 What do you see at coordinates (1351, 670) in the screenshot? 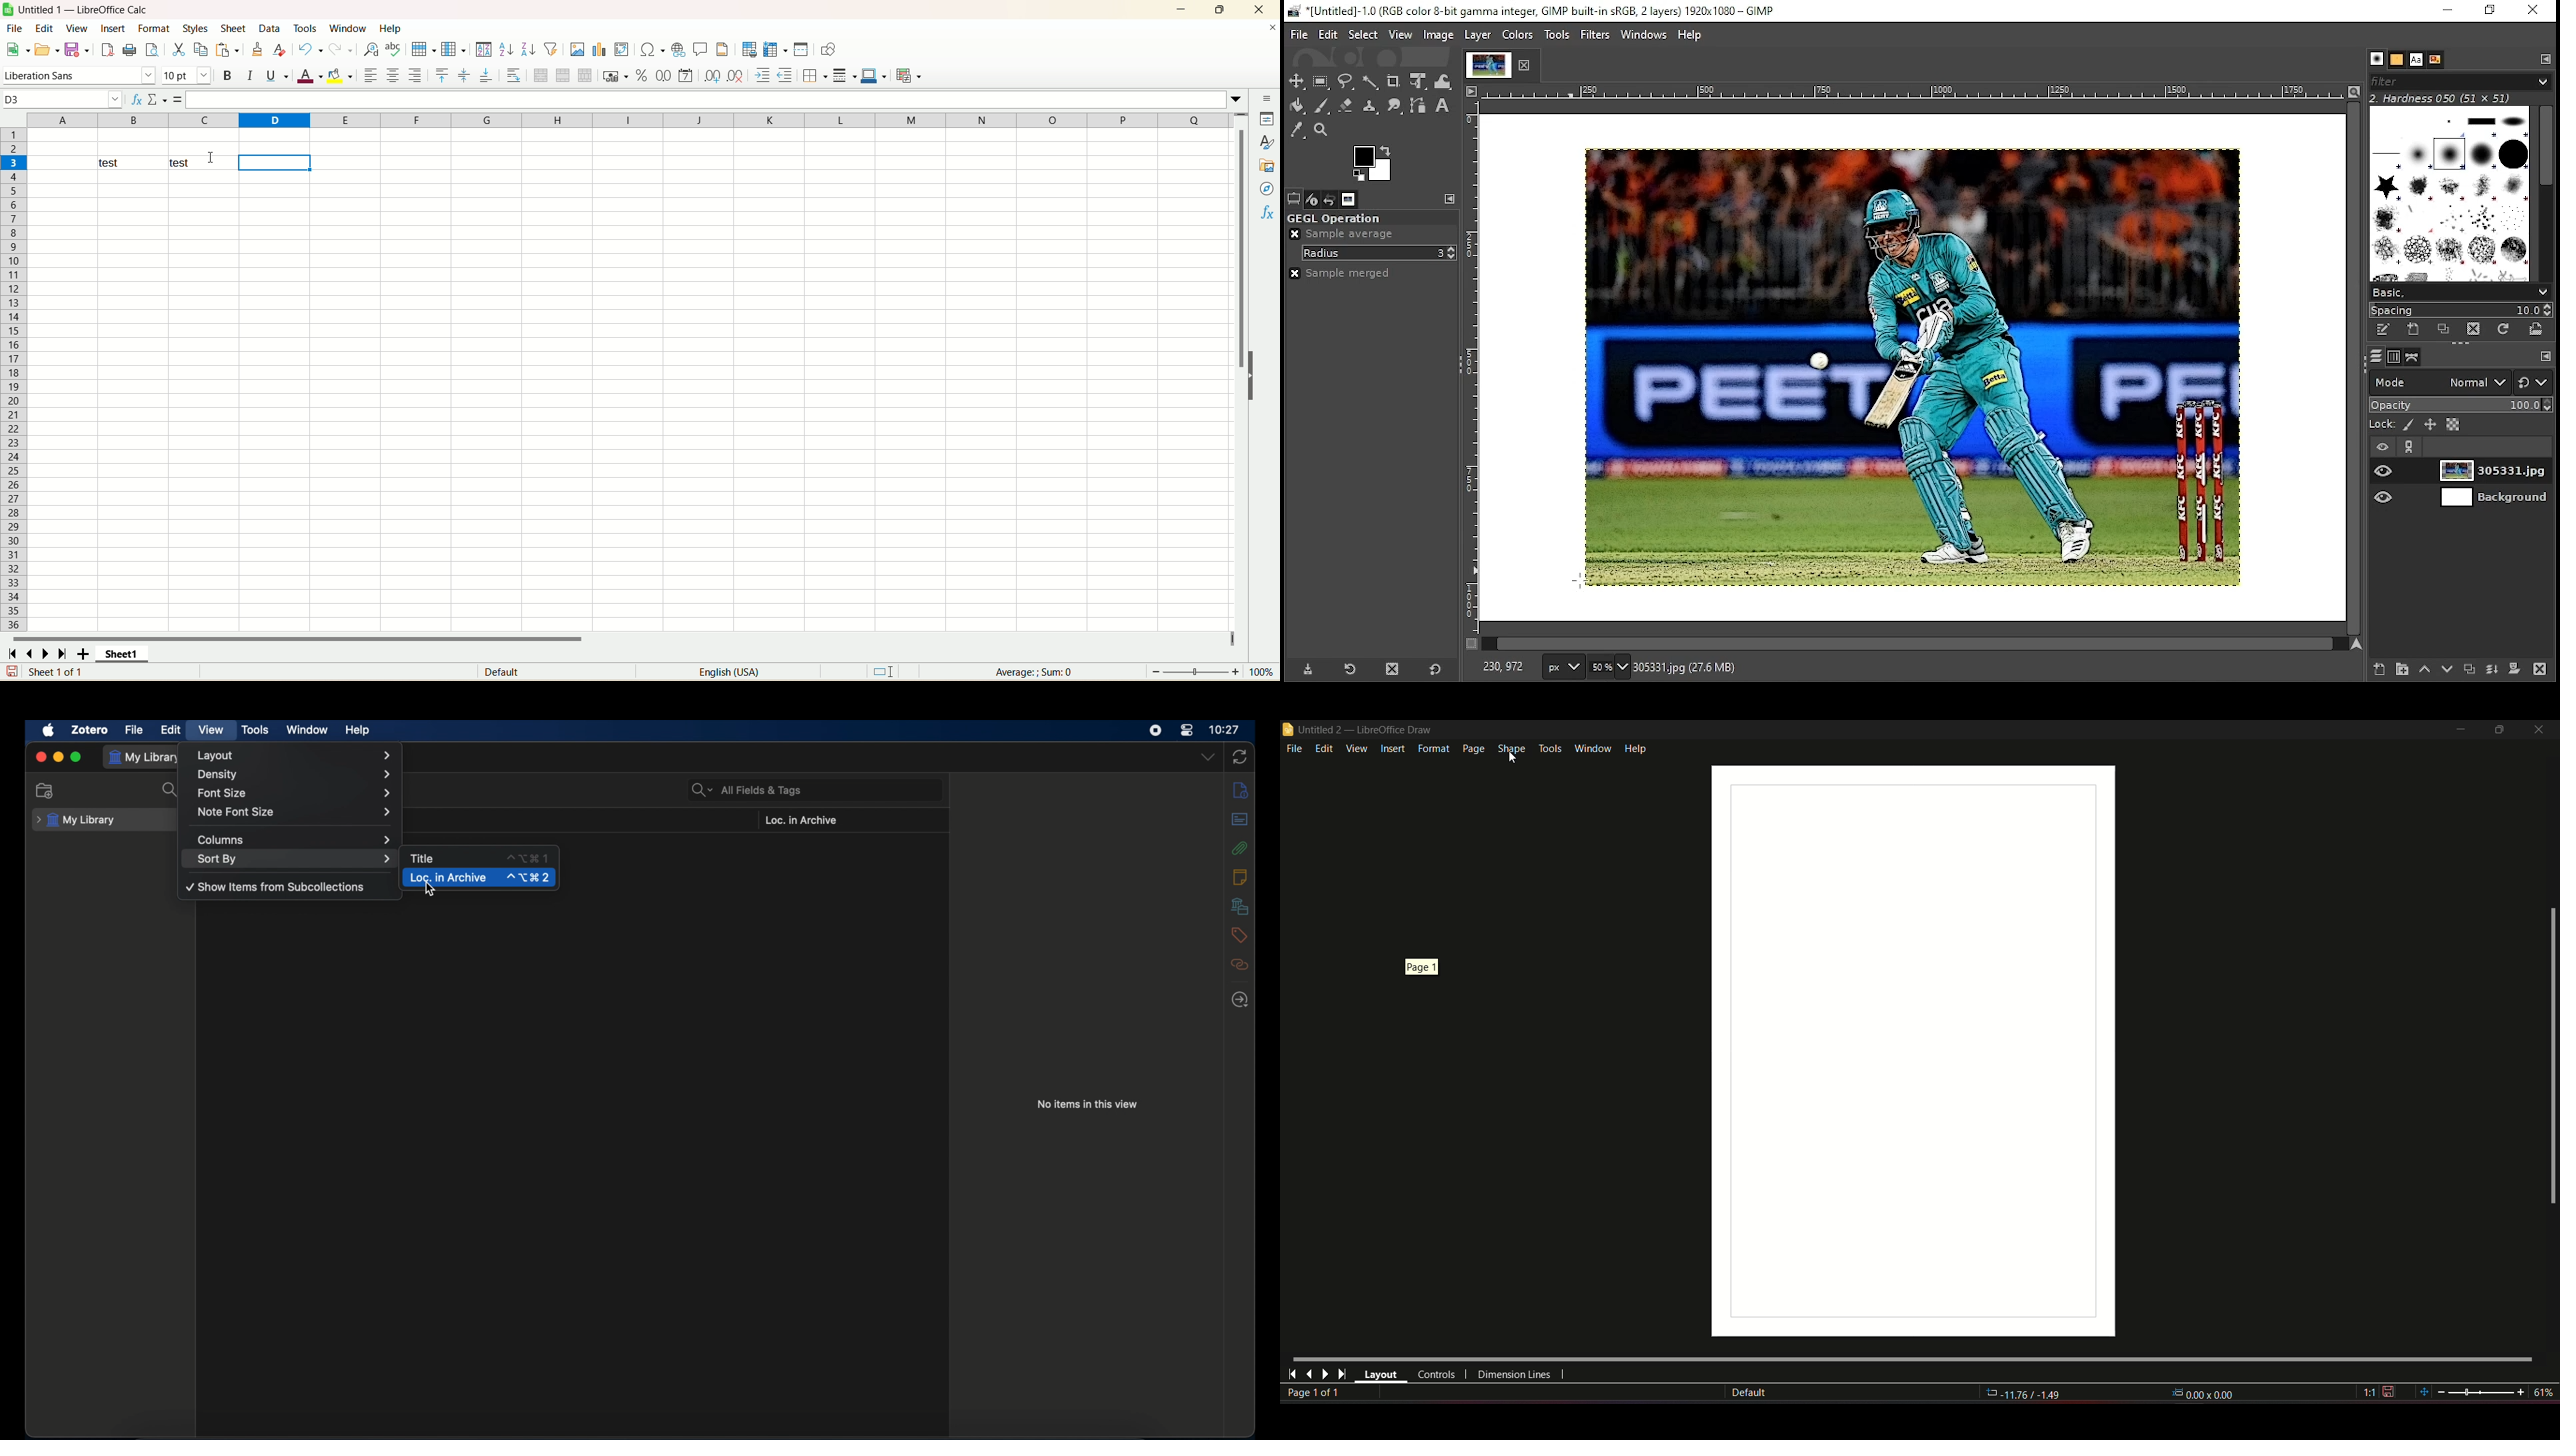
I see `refresh tool preset` at bounding box center [1351, 670].